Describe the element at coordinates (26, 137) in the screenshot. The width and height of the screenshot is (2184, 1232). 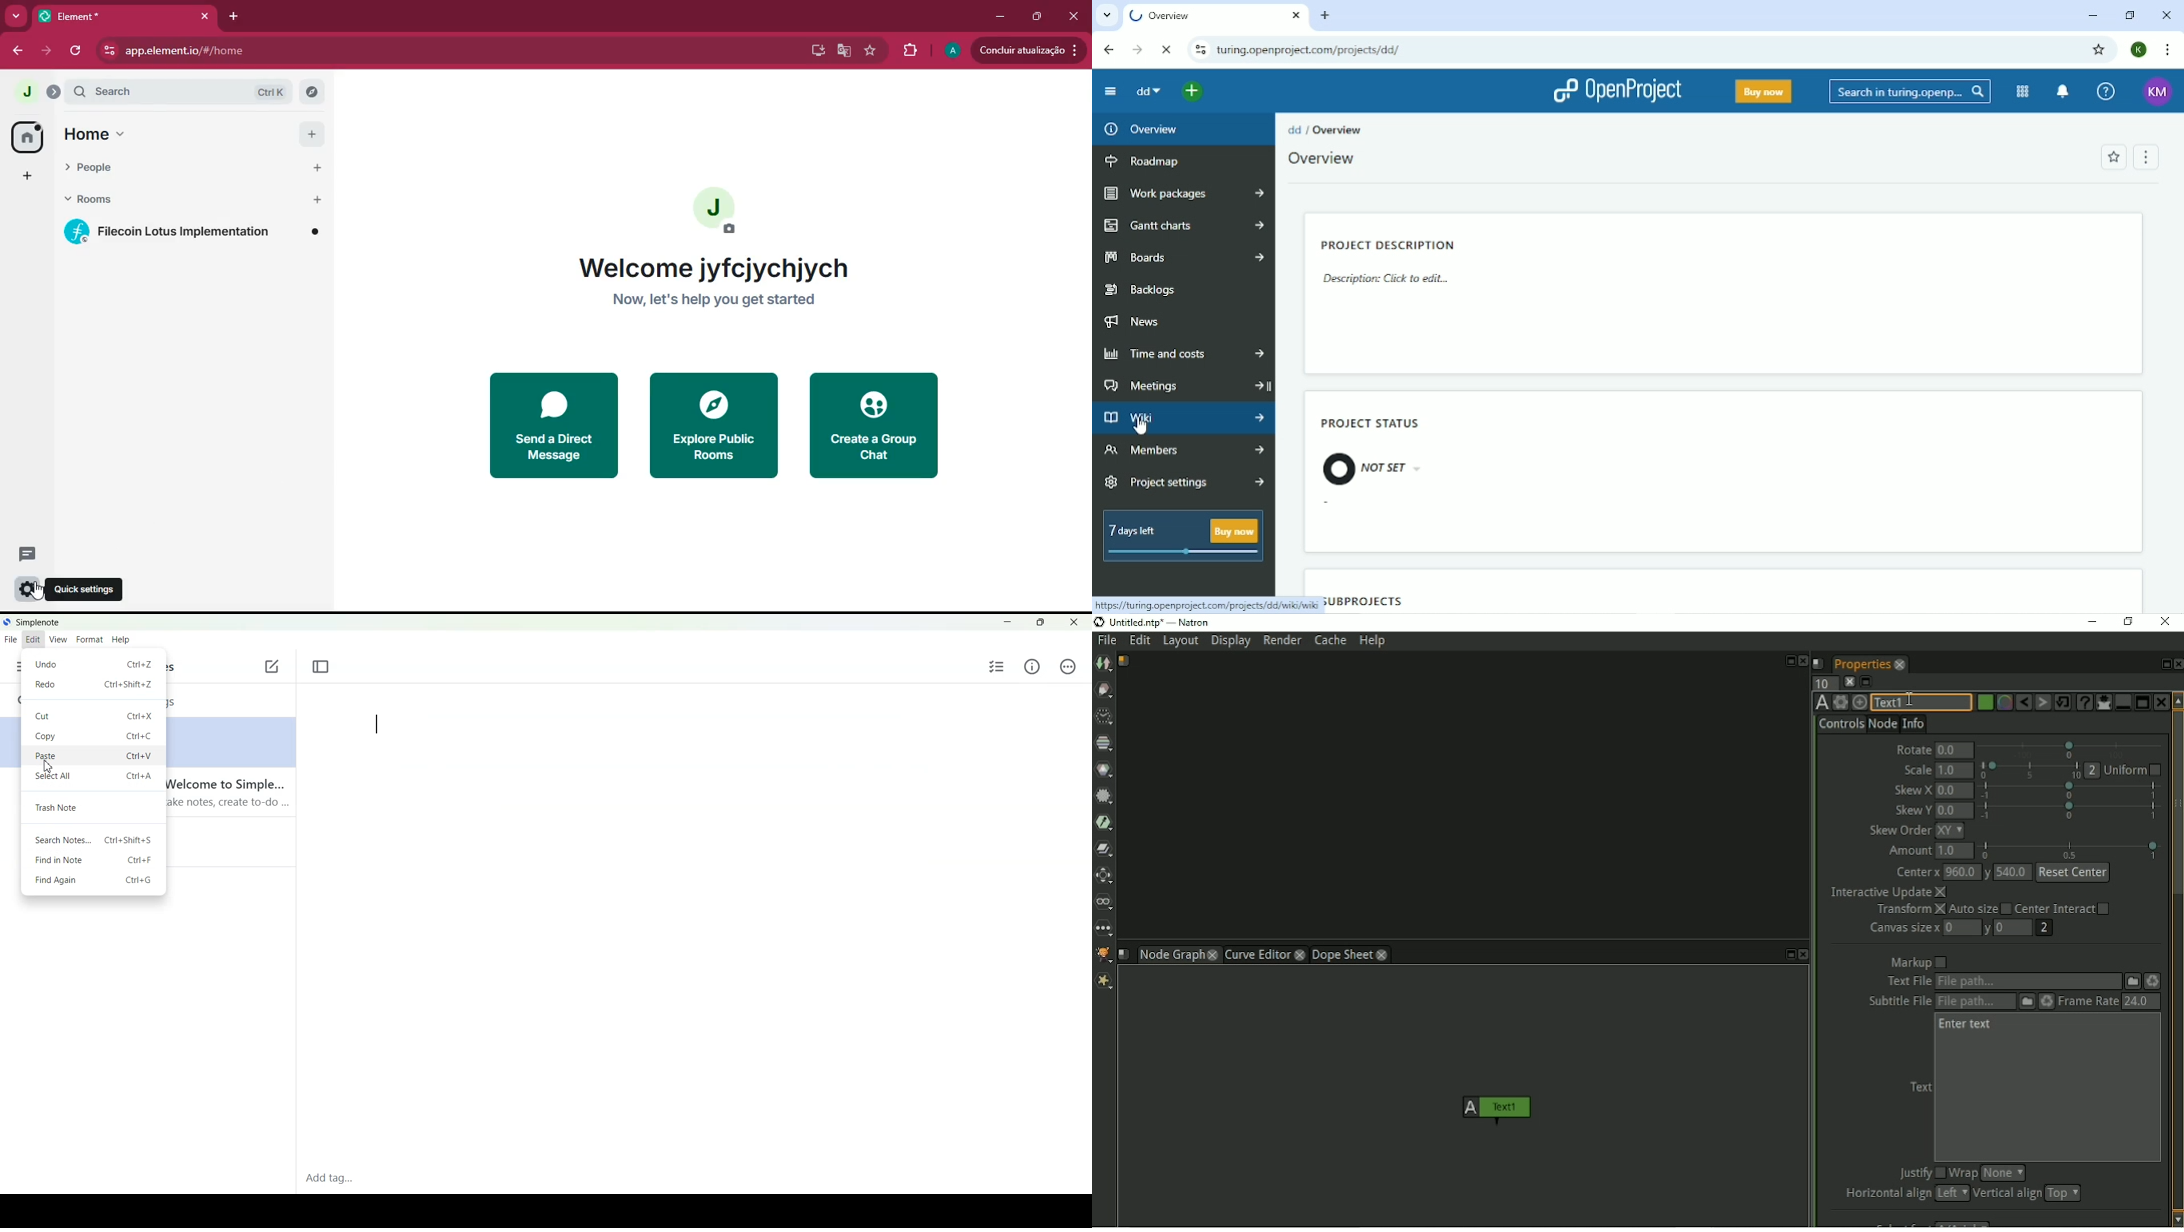
I see `home` at that location.